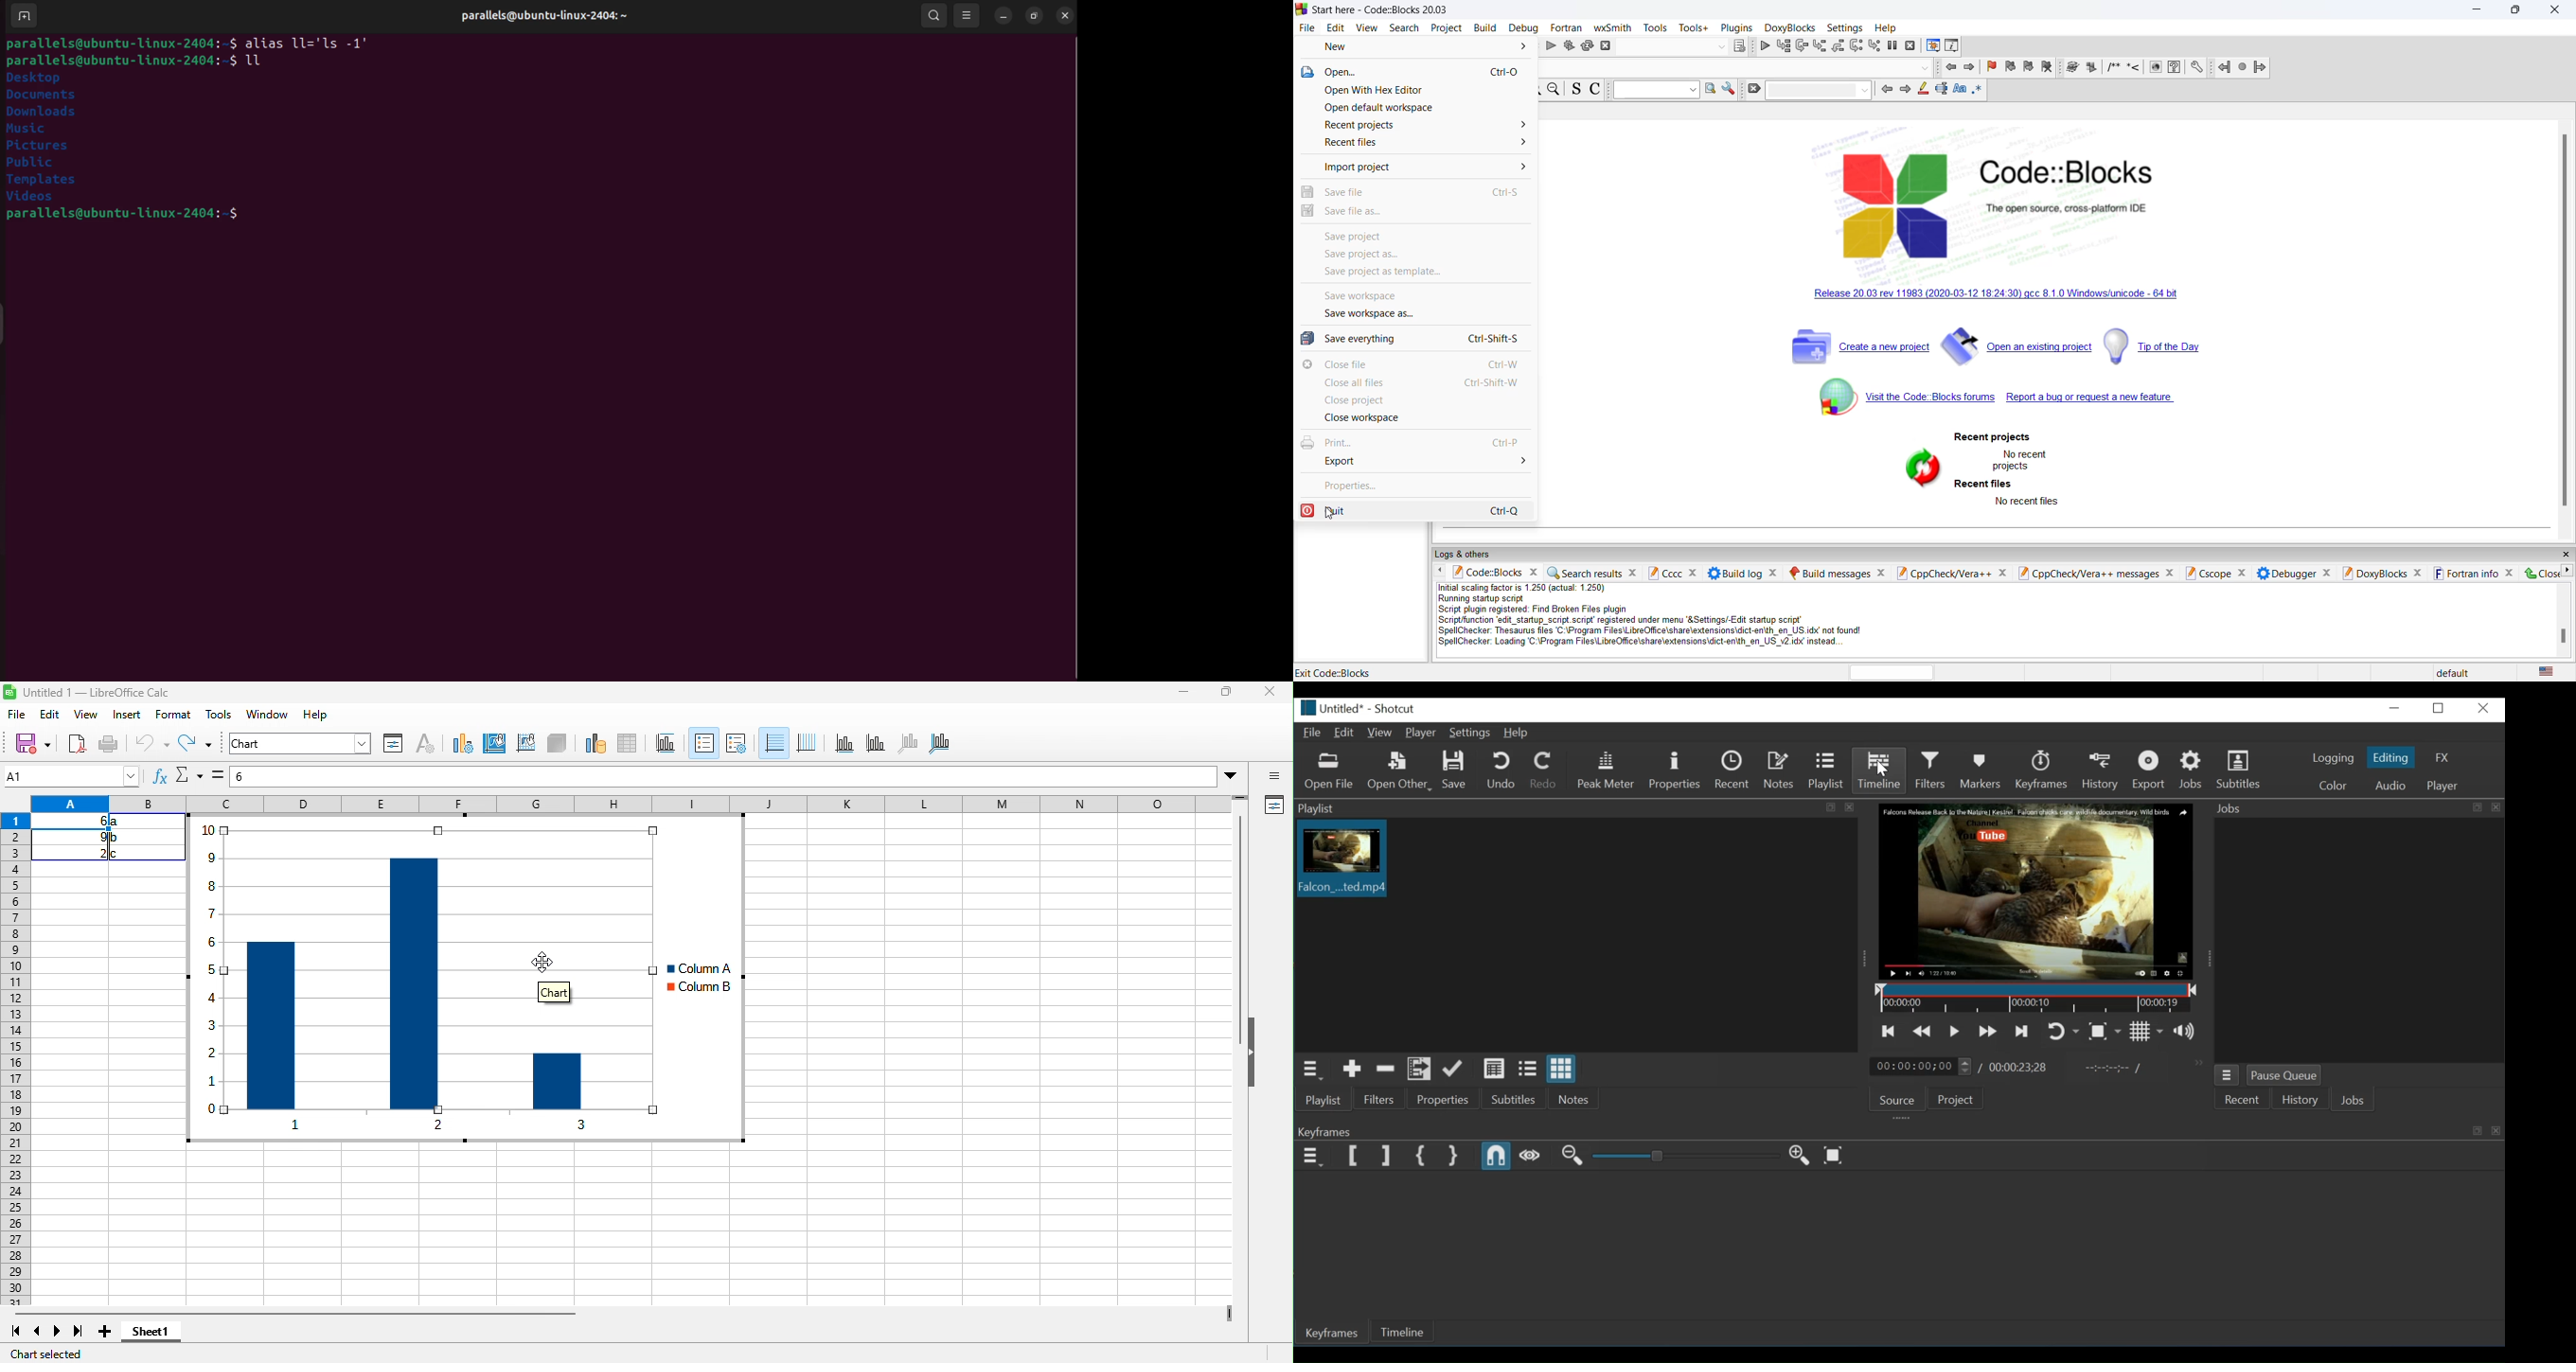  Describe the element at coordinates (1337, 442) in the screenshot. I see `Print...` at that location.